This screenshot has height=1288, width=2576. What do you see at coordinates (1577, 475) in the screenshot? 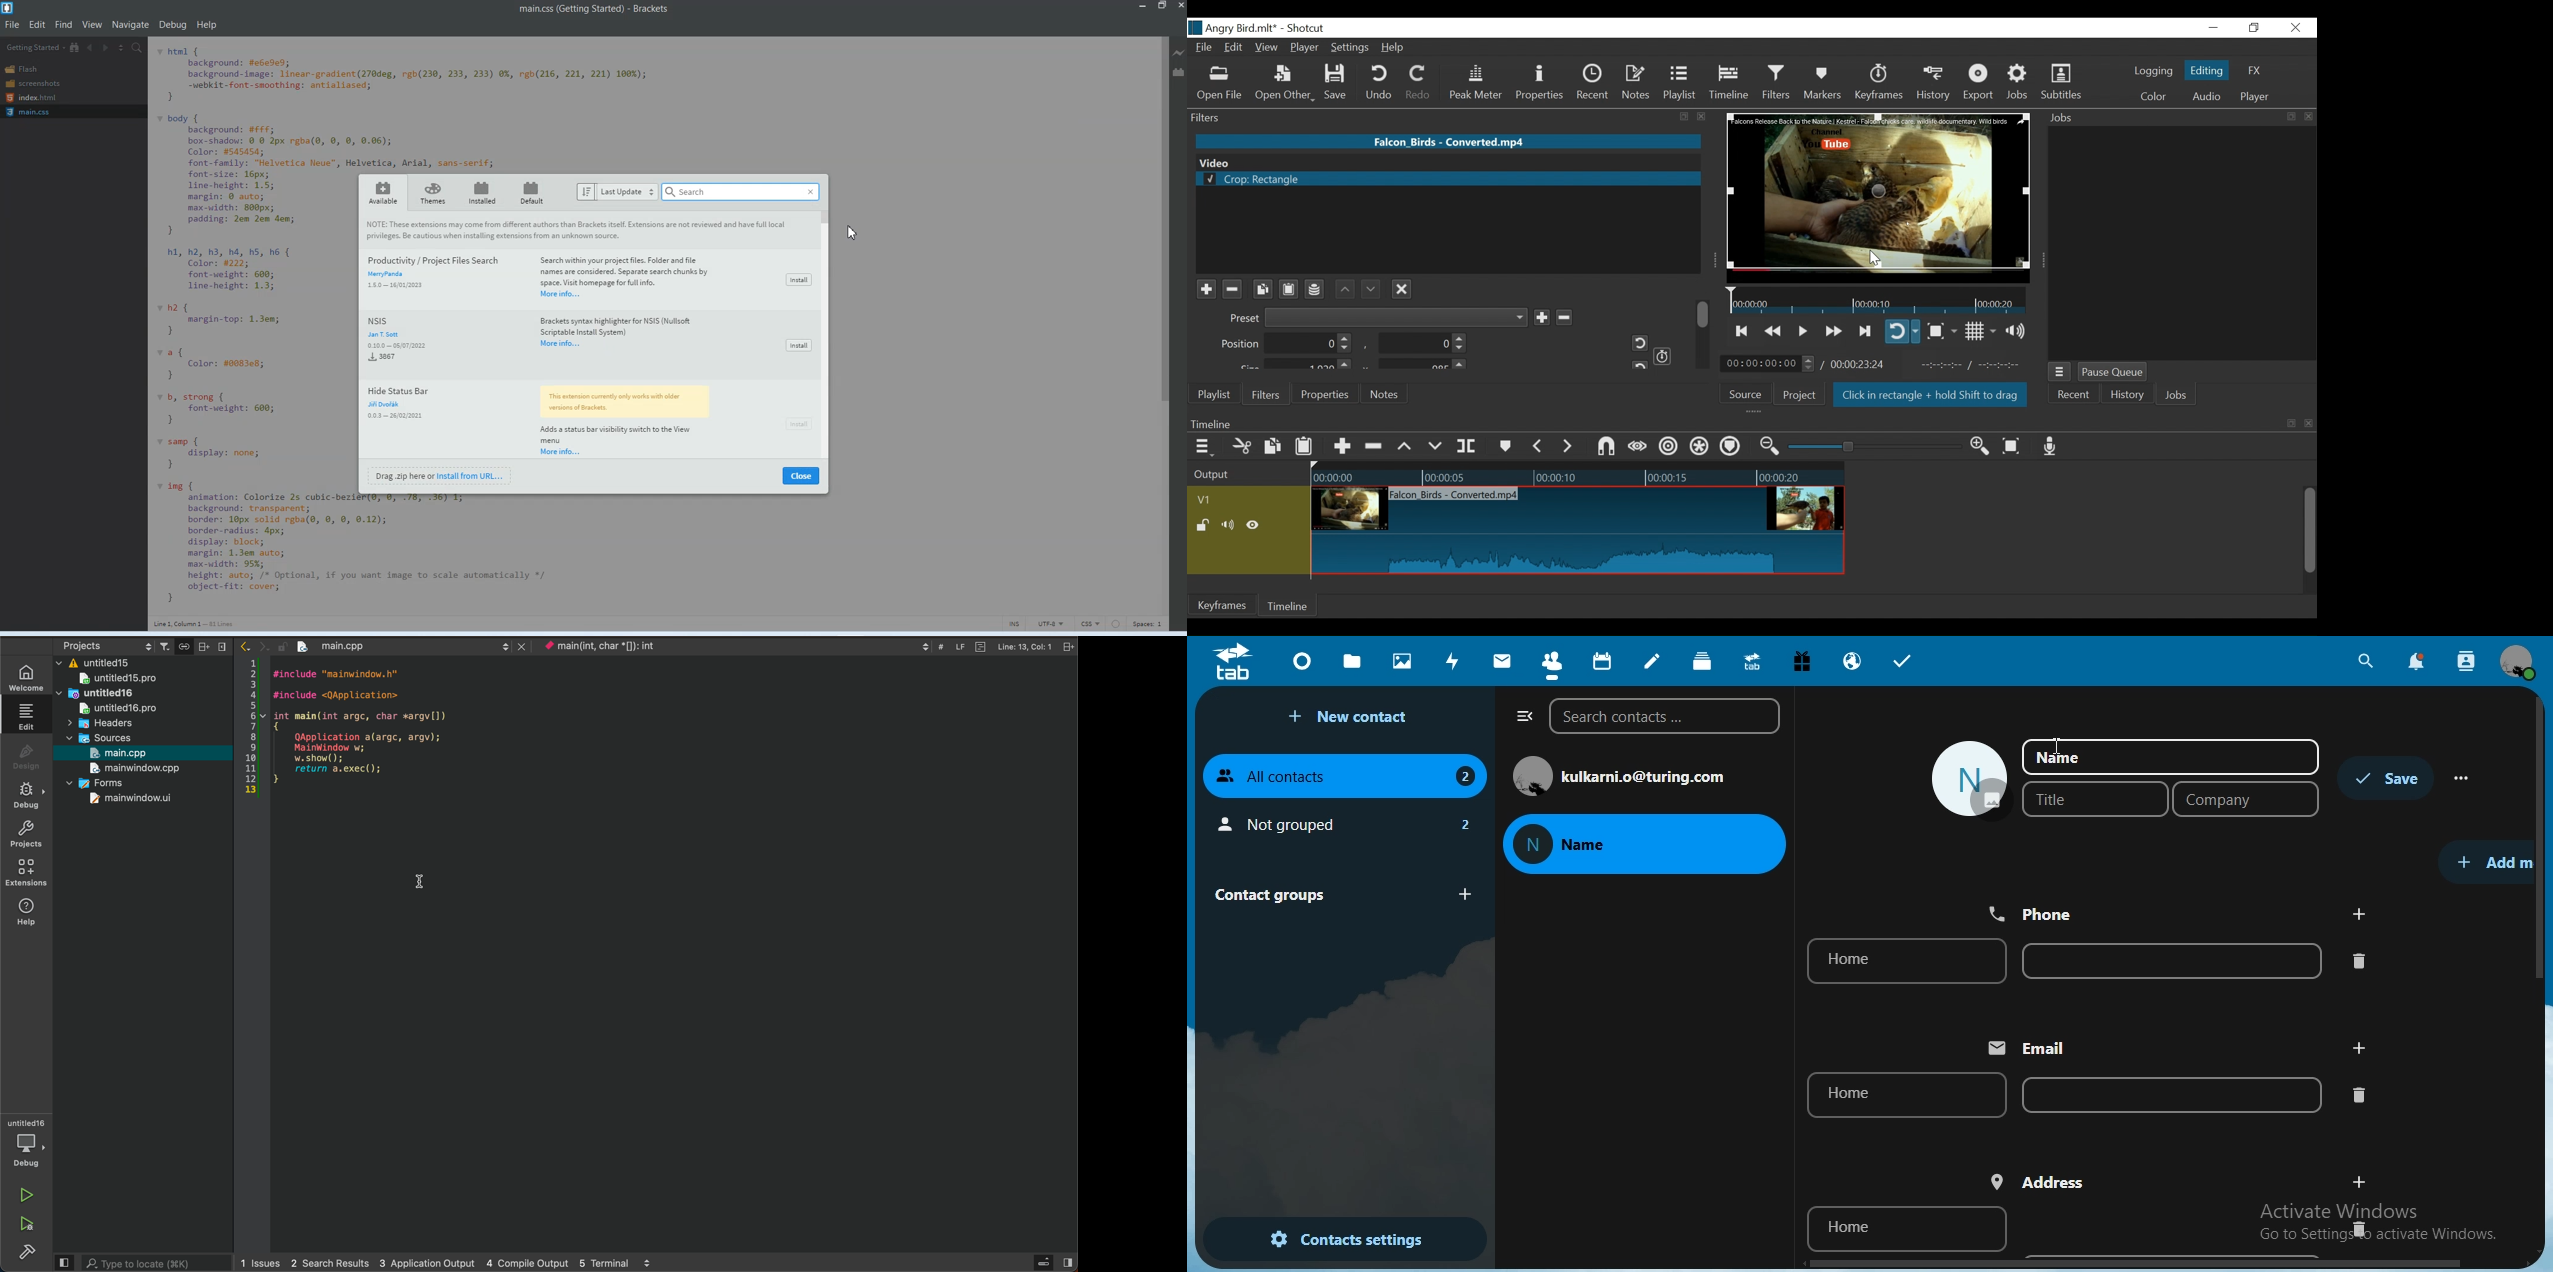
I see `Timeline` at bounding box center [1577, 475].